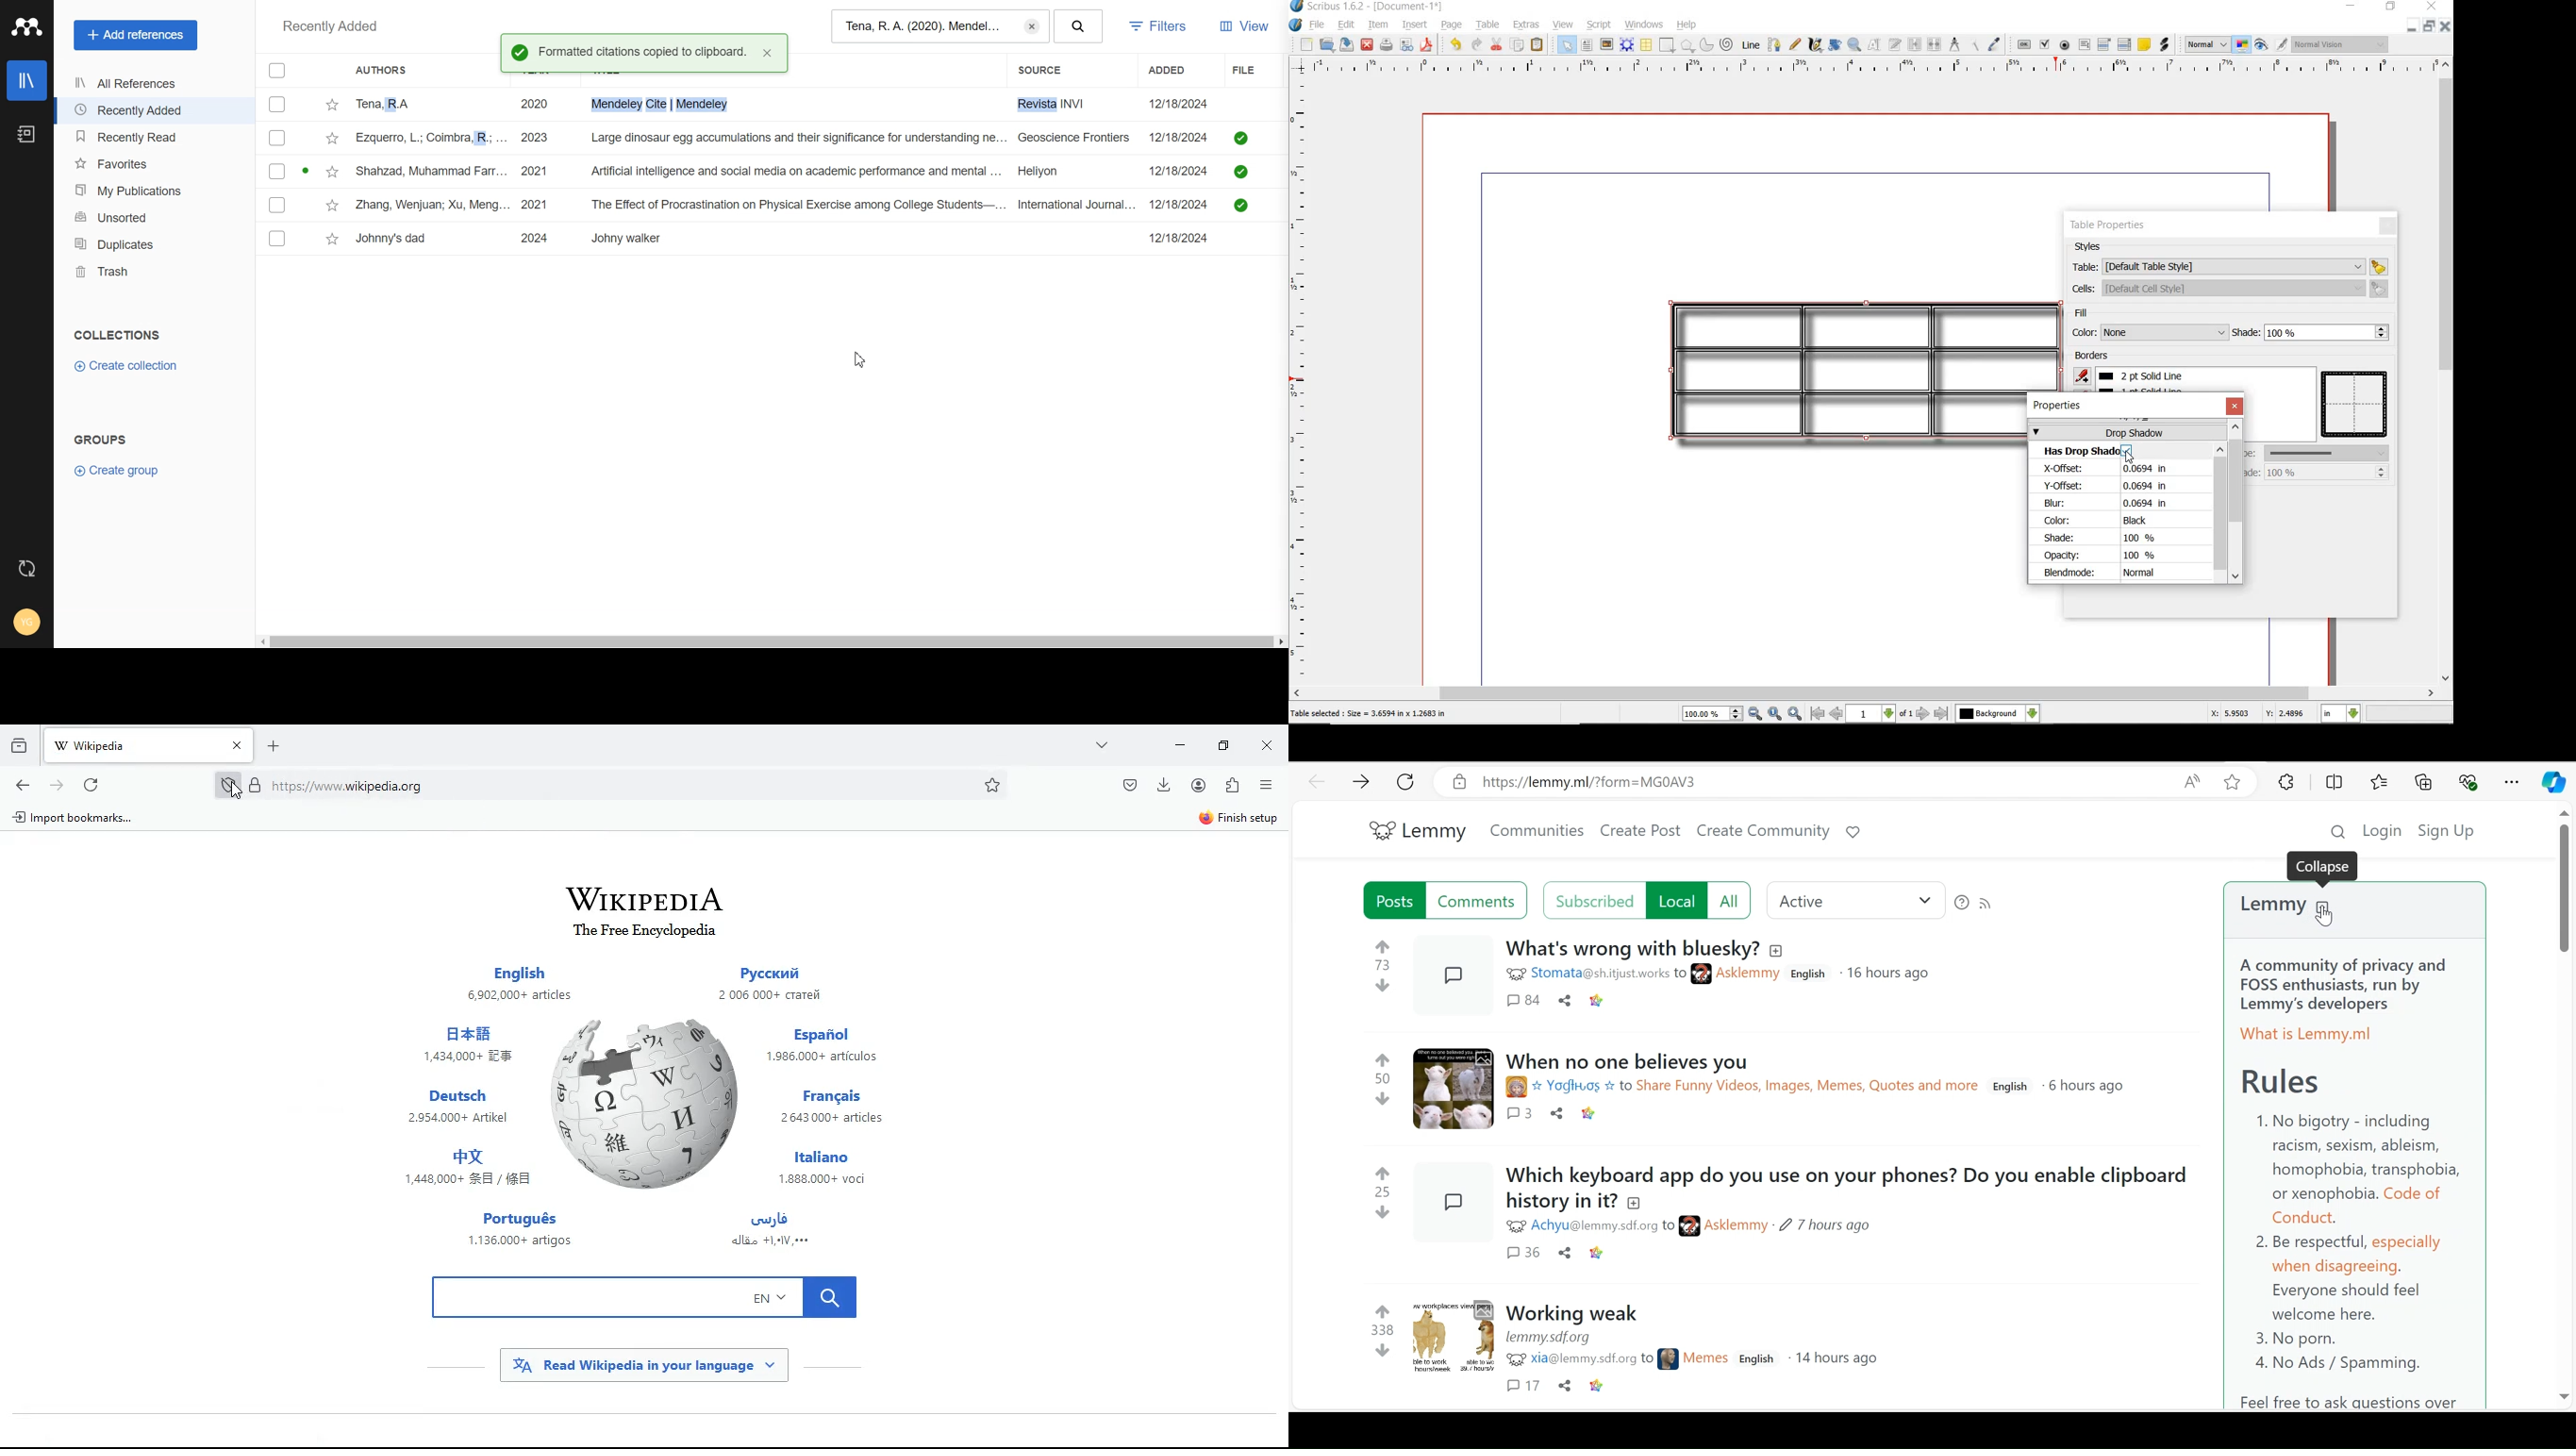 The width and height of the screenshot is (2576, 1456). I want to click on add border, so click(2084, 375).